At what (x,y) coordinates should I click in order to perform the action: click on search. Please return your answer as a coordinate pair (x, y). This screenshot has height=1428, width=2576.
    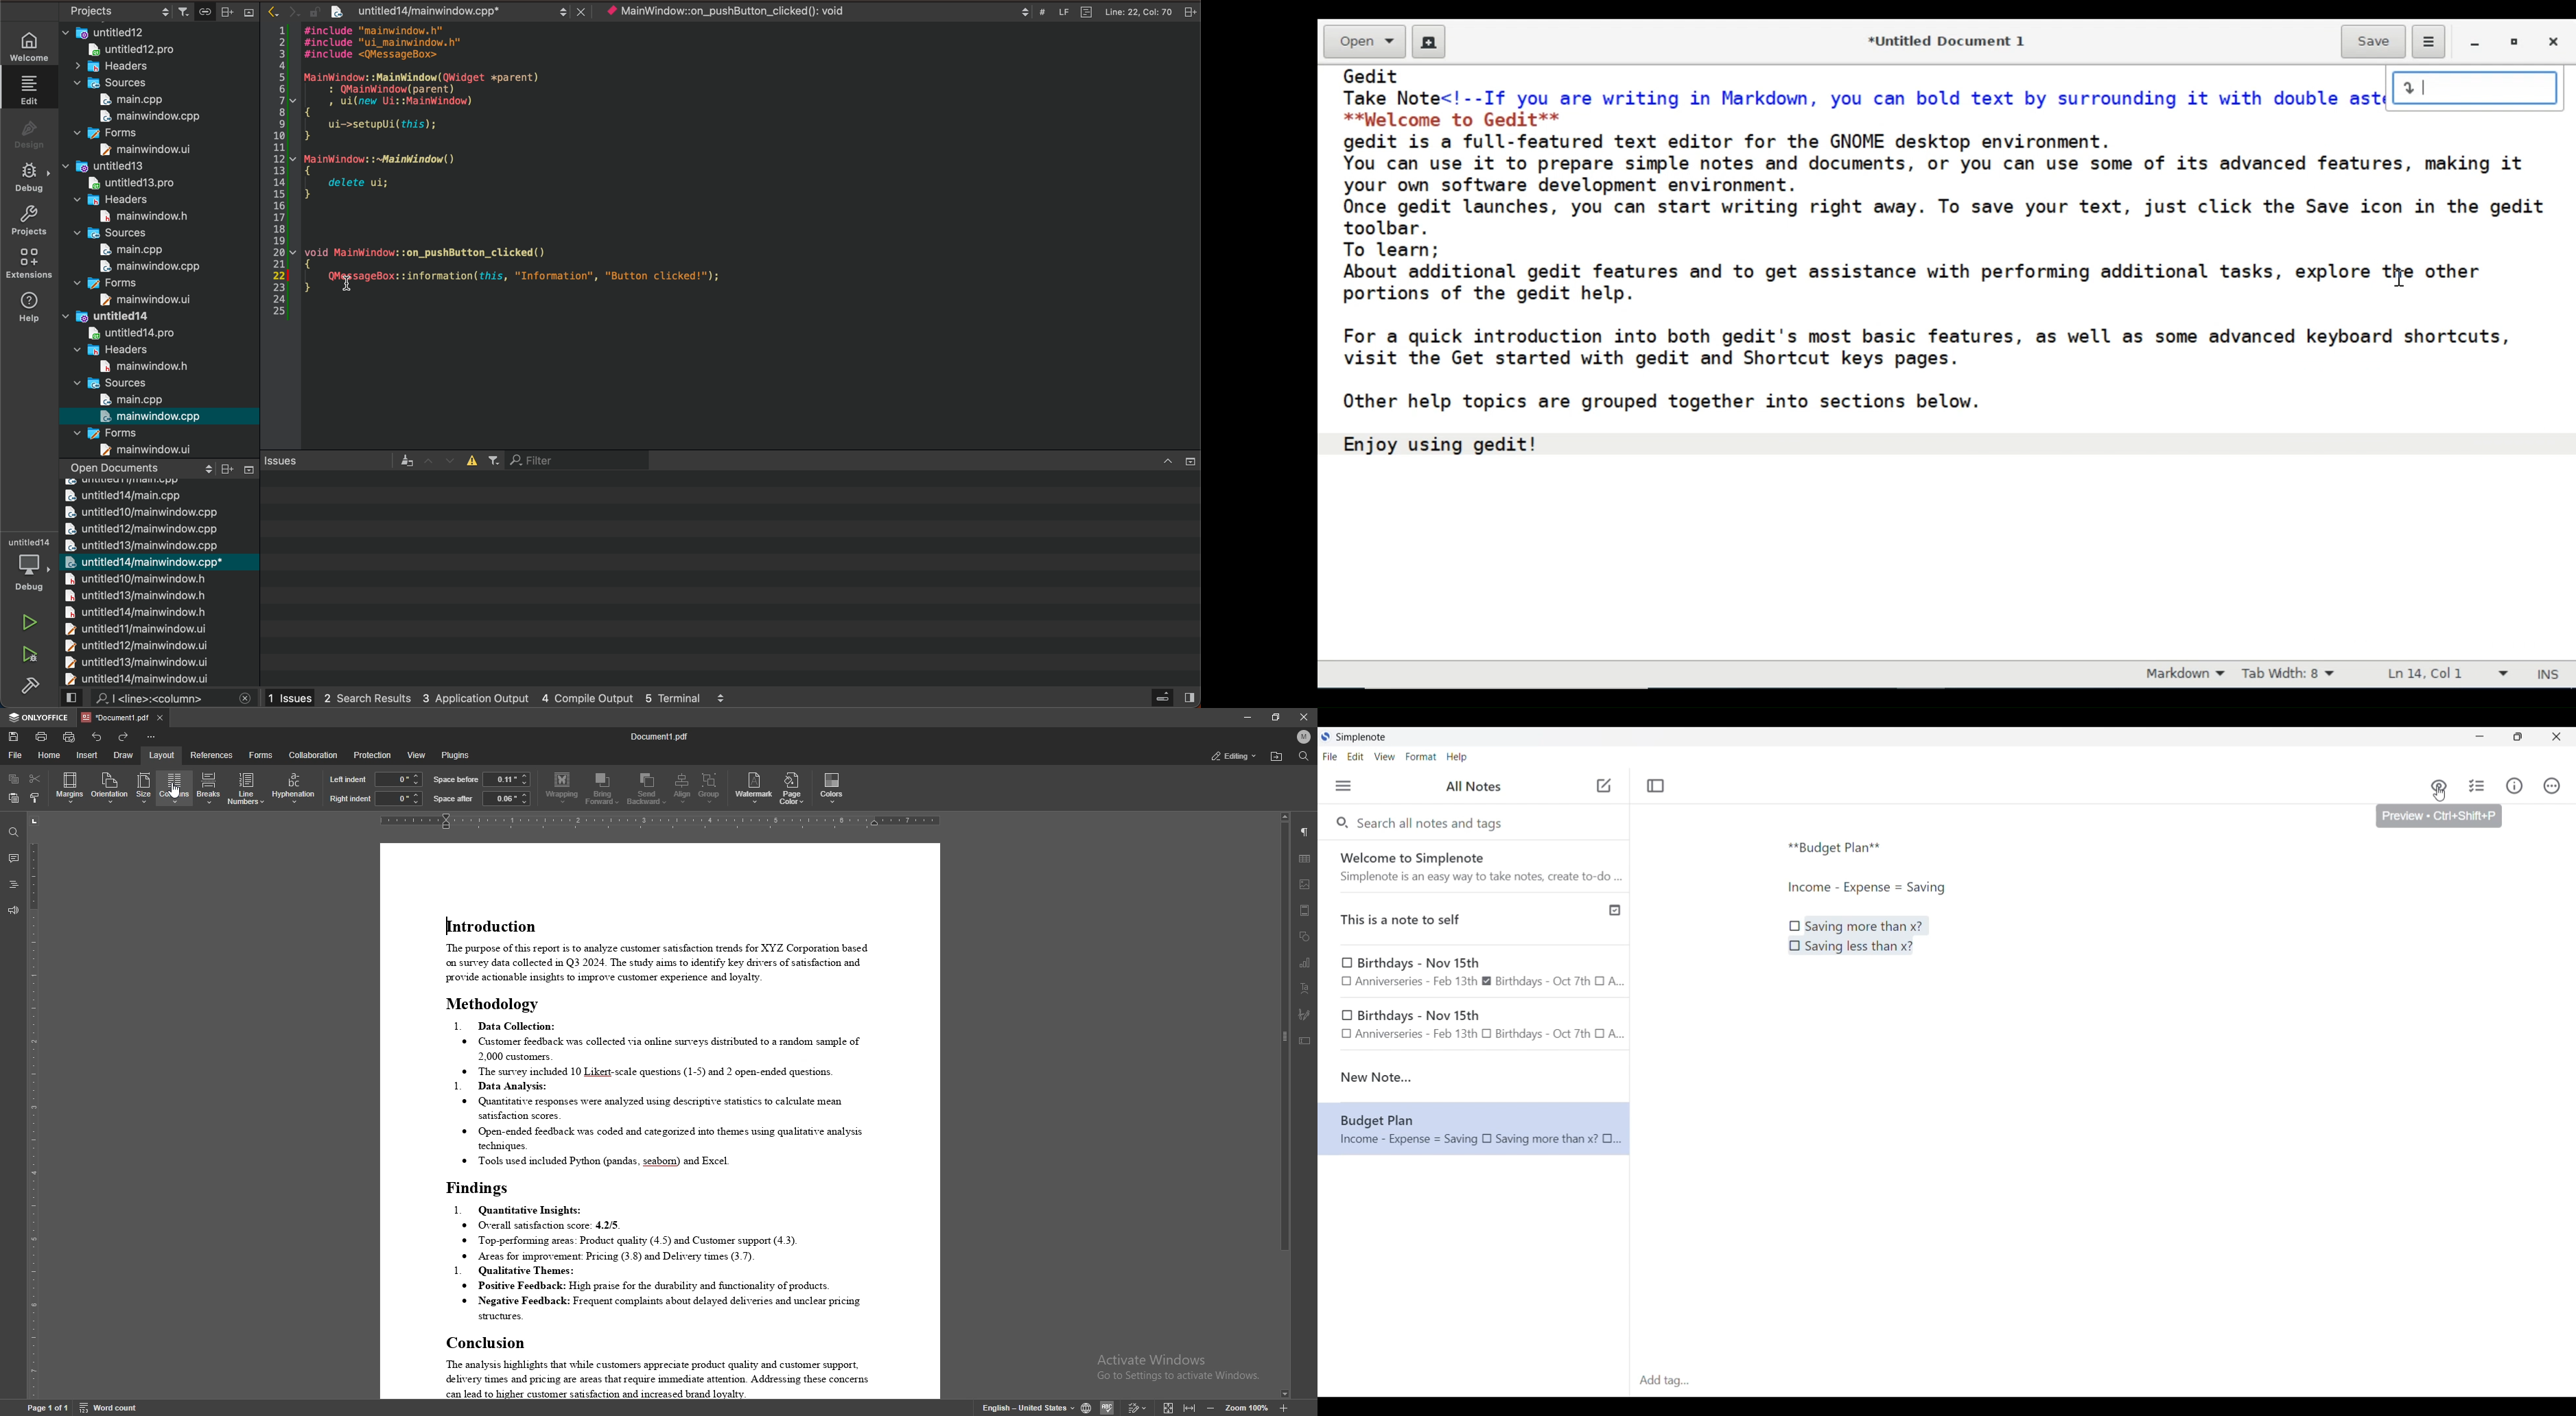
    Looking at the image, I should click on (158, 699).